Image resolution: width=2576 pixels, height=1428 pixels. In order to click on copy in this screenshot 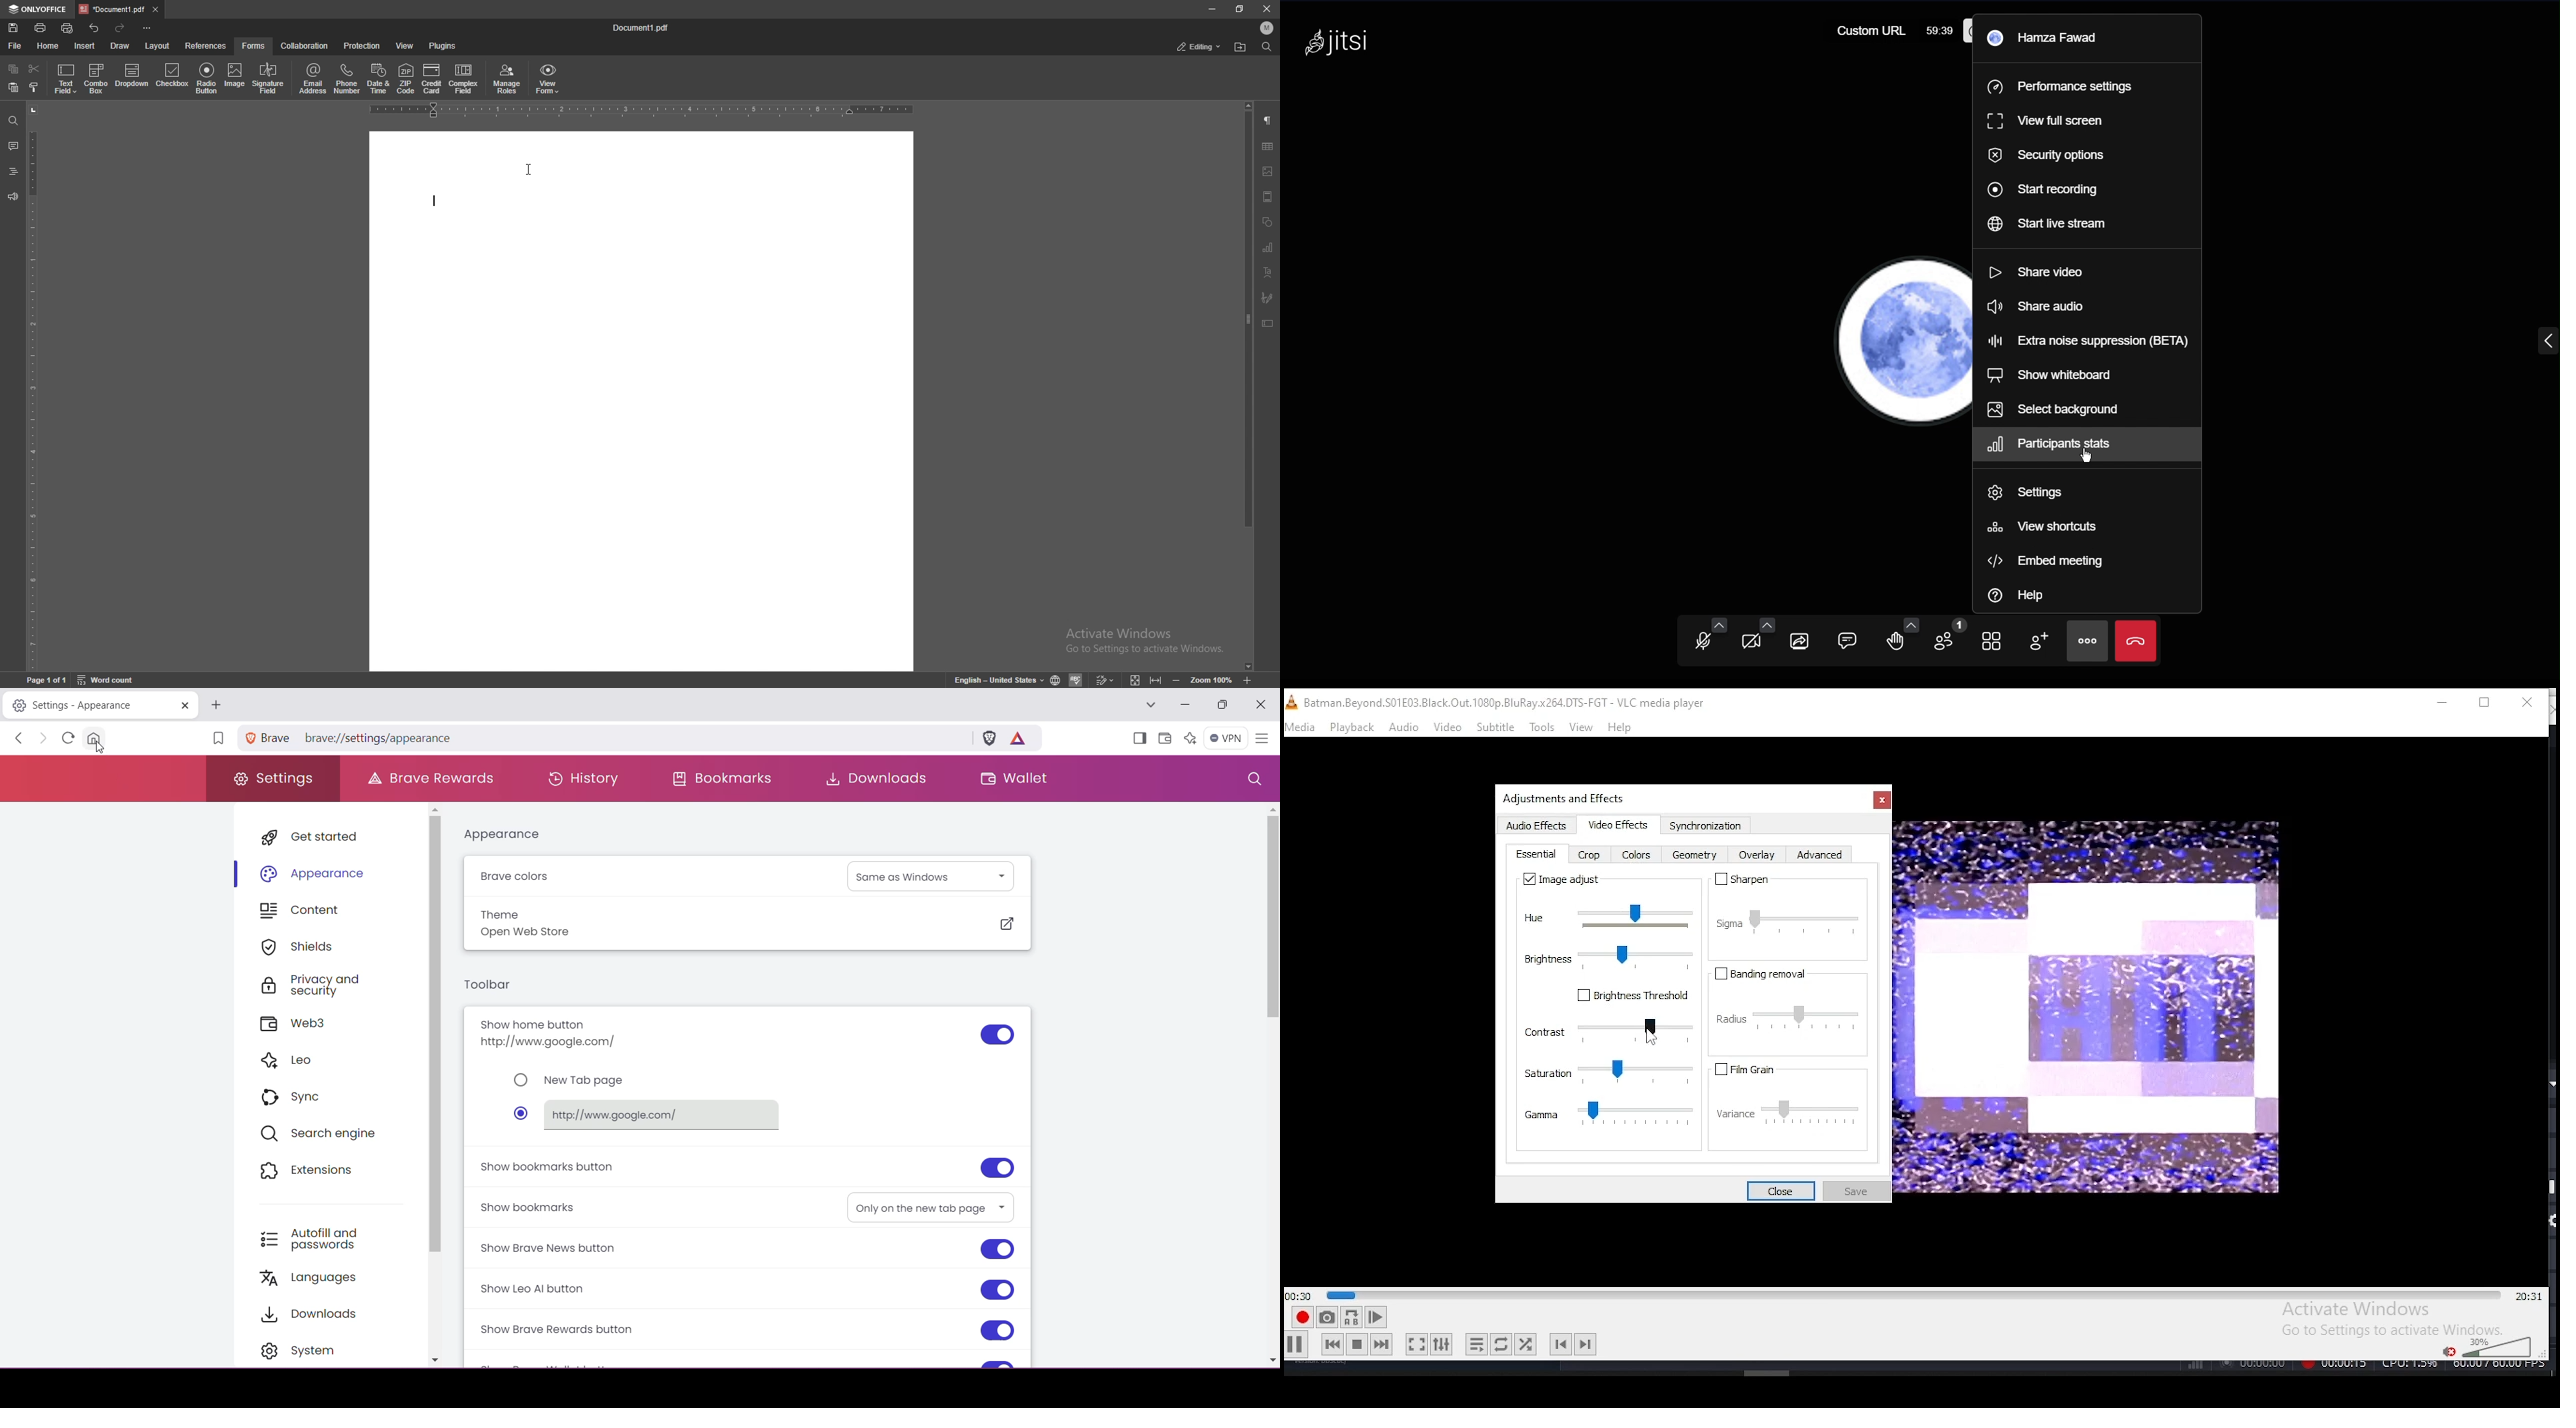, I will do `click(13, 69)`.